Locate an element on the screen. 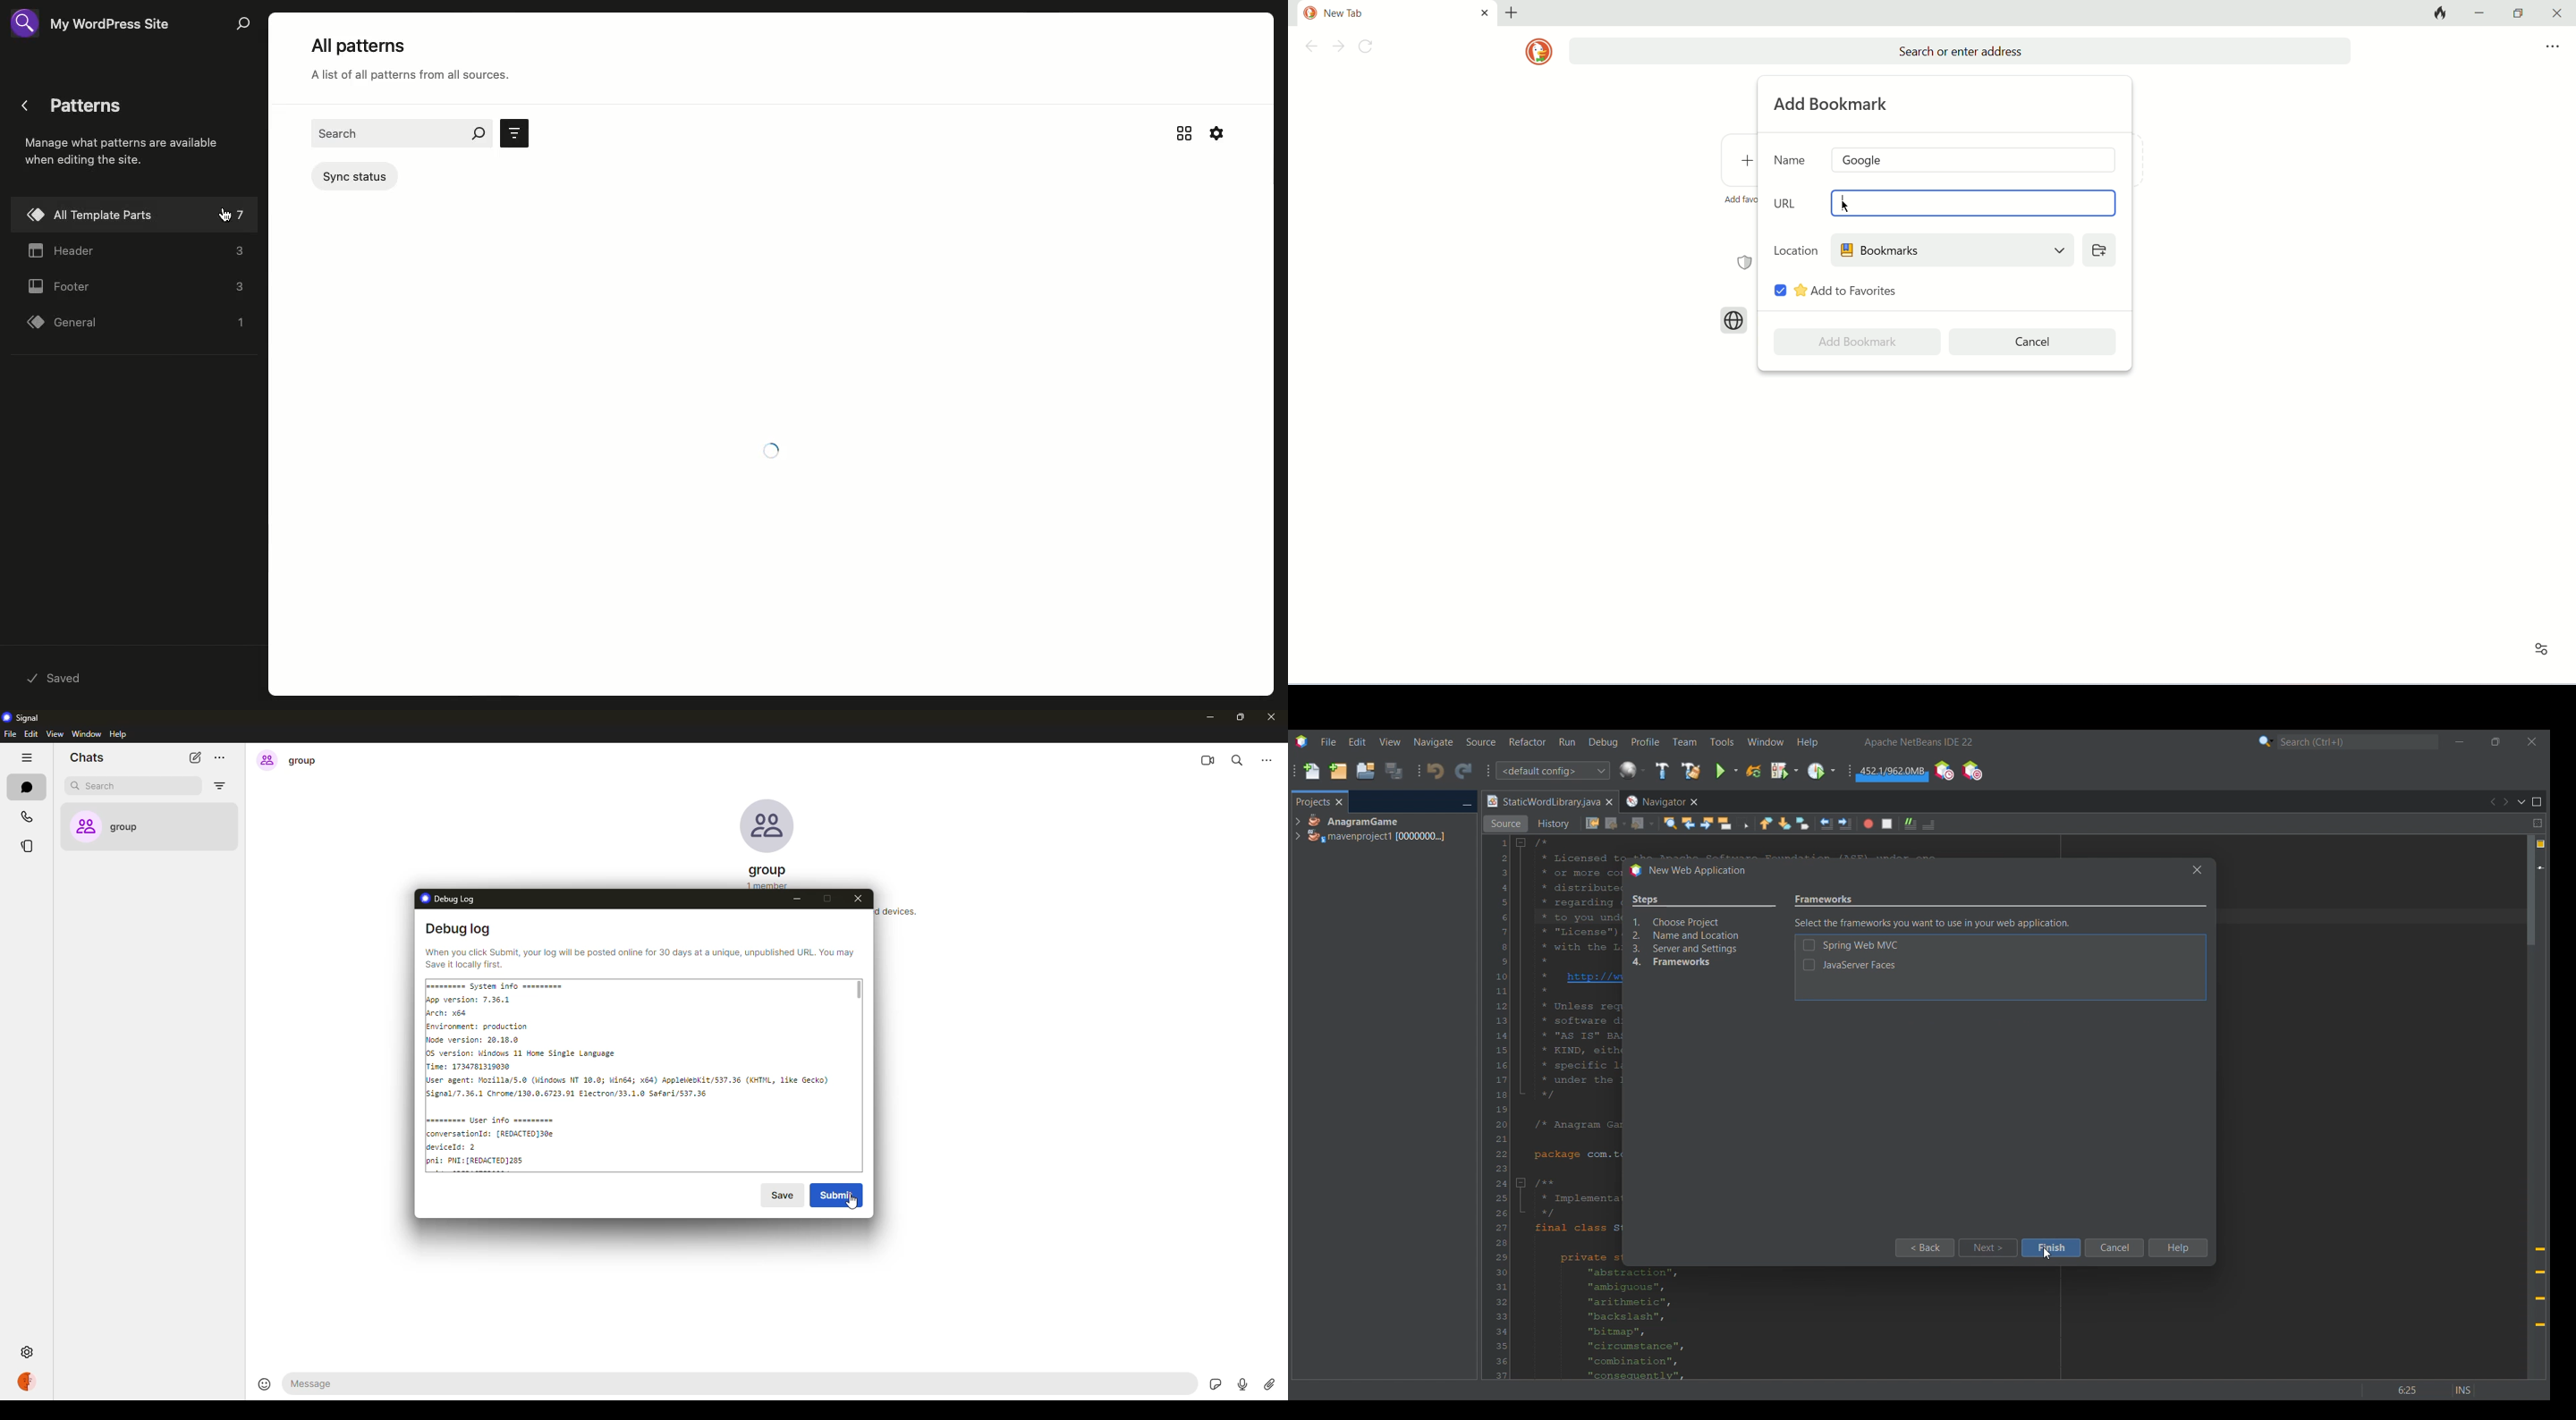 The height and width of the screenshot is (1428, 2576). close is located at coordinates (863, 900).